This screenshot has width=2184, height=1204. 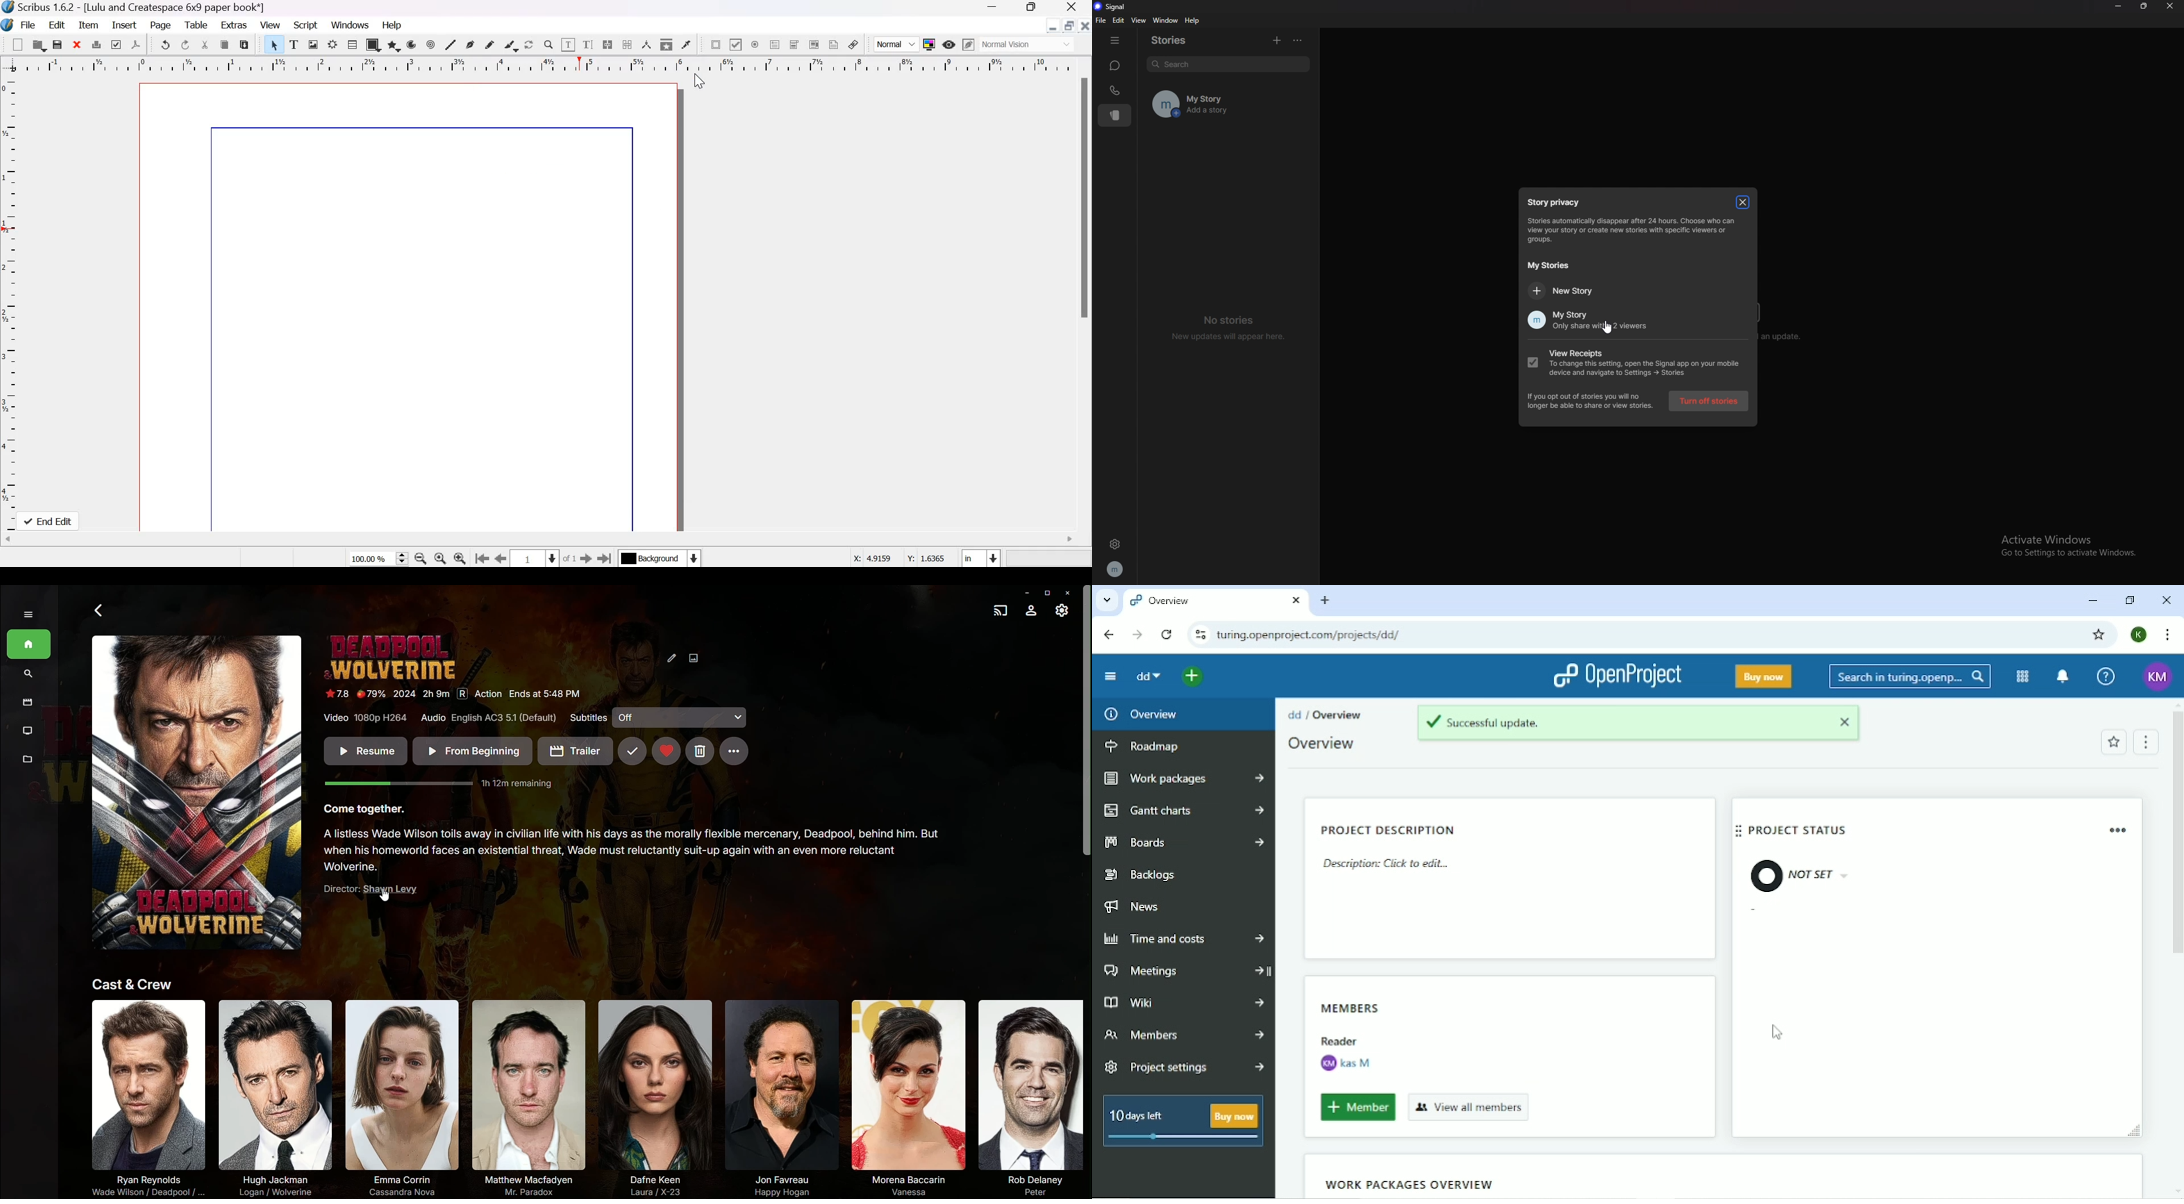 What do you see at coordinates (1138, 20) in the screenshot?
I see `view` at bounding box center [1138, 20].